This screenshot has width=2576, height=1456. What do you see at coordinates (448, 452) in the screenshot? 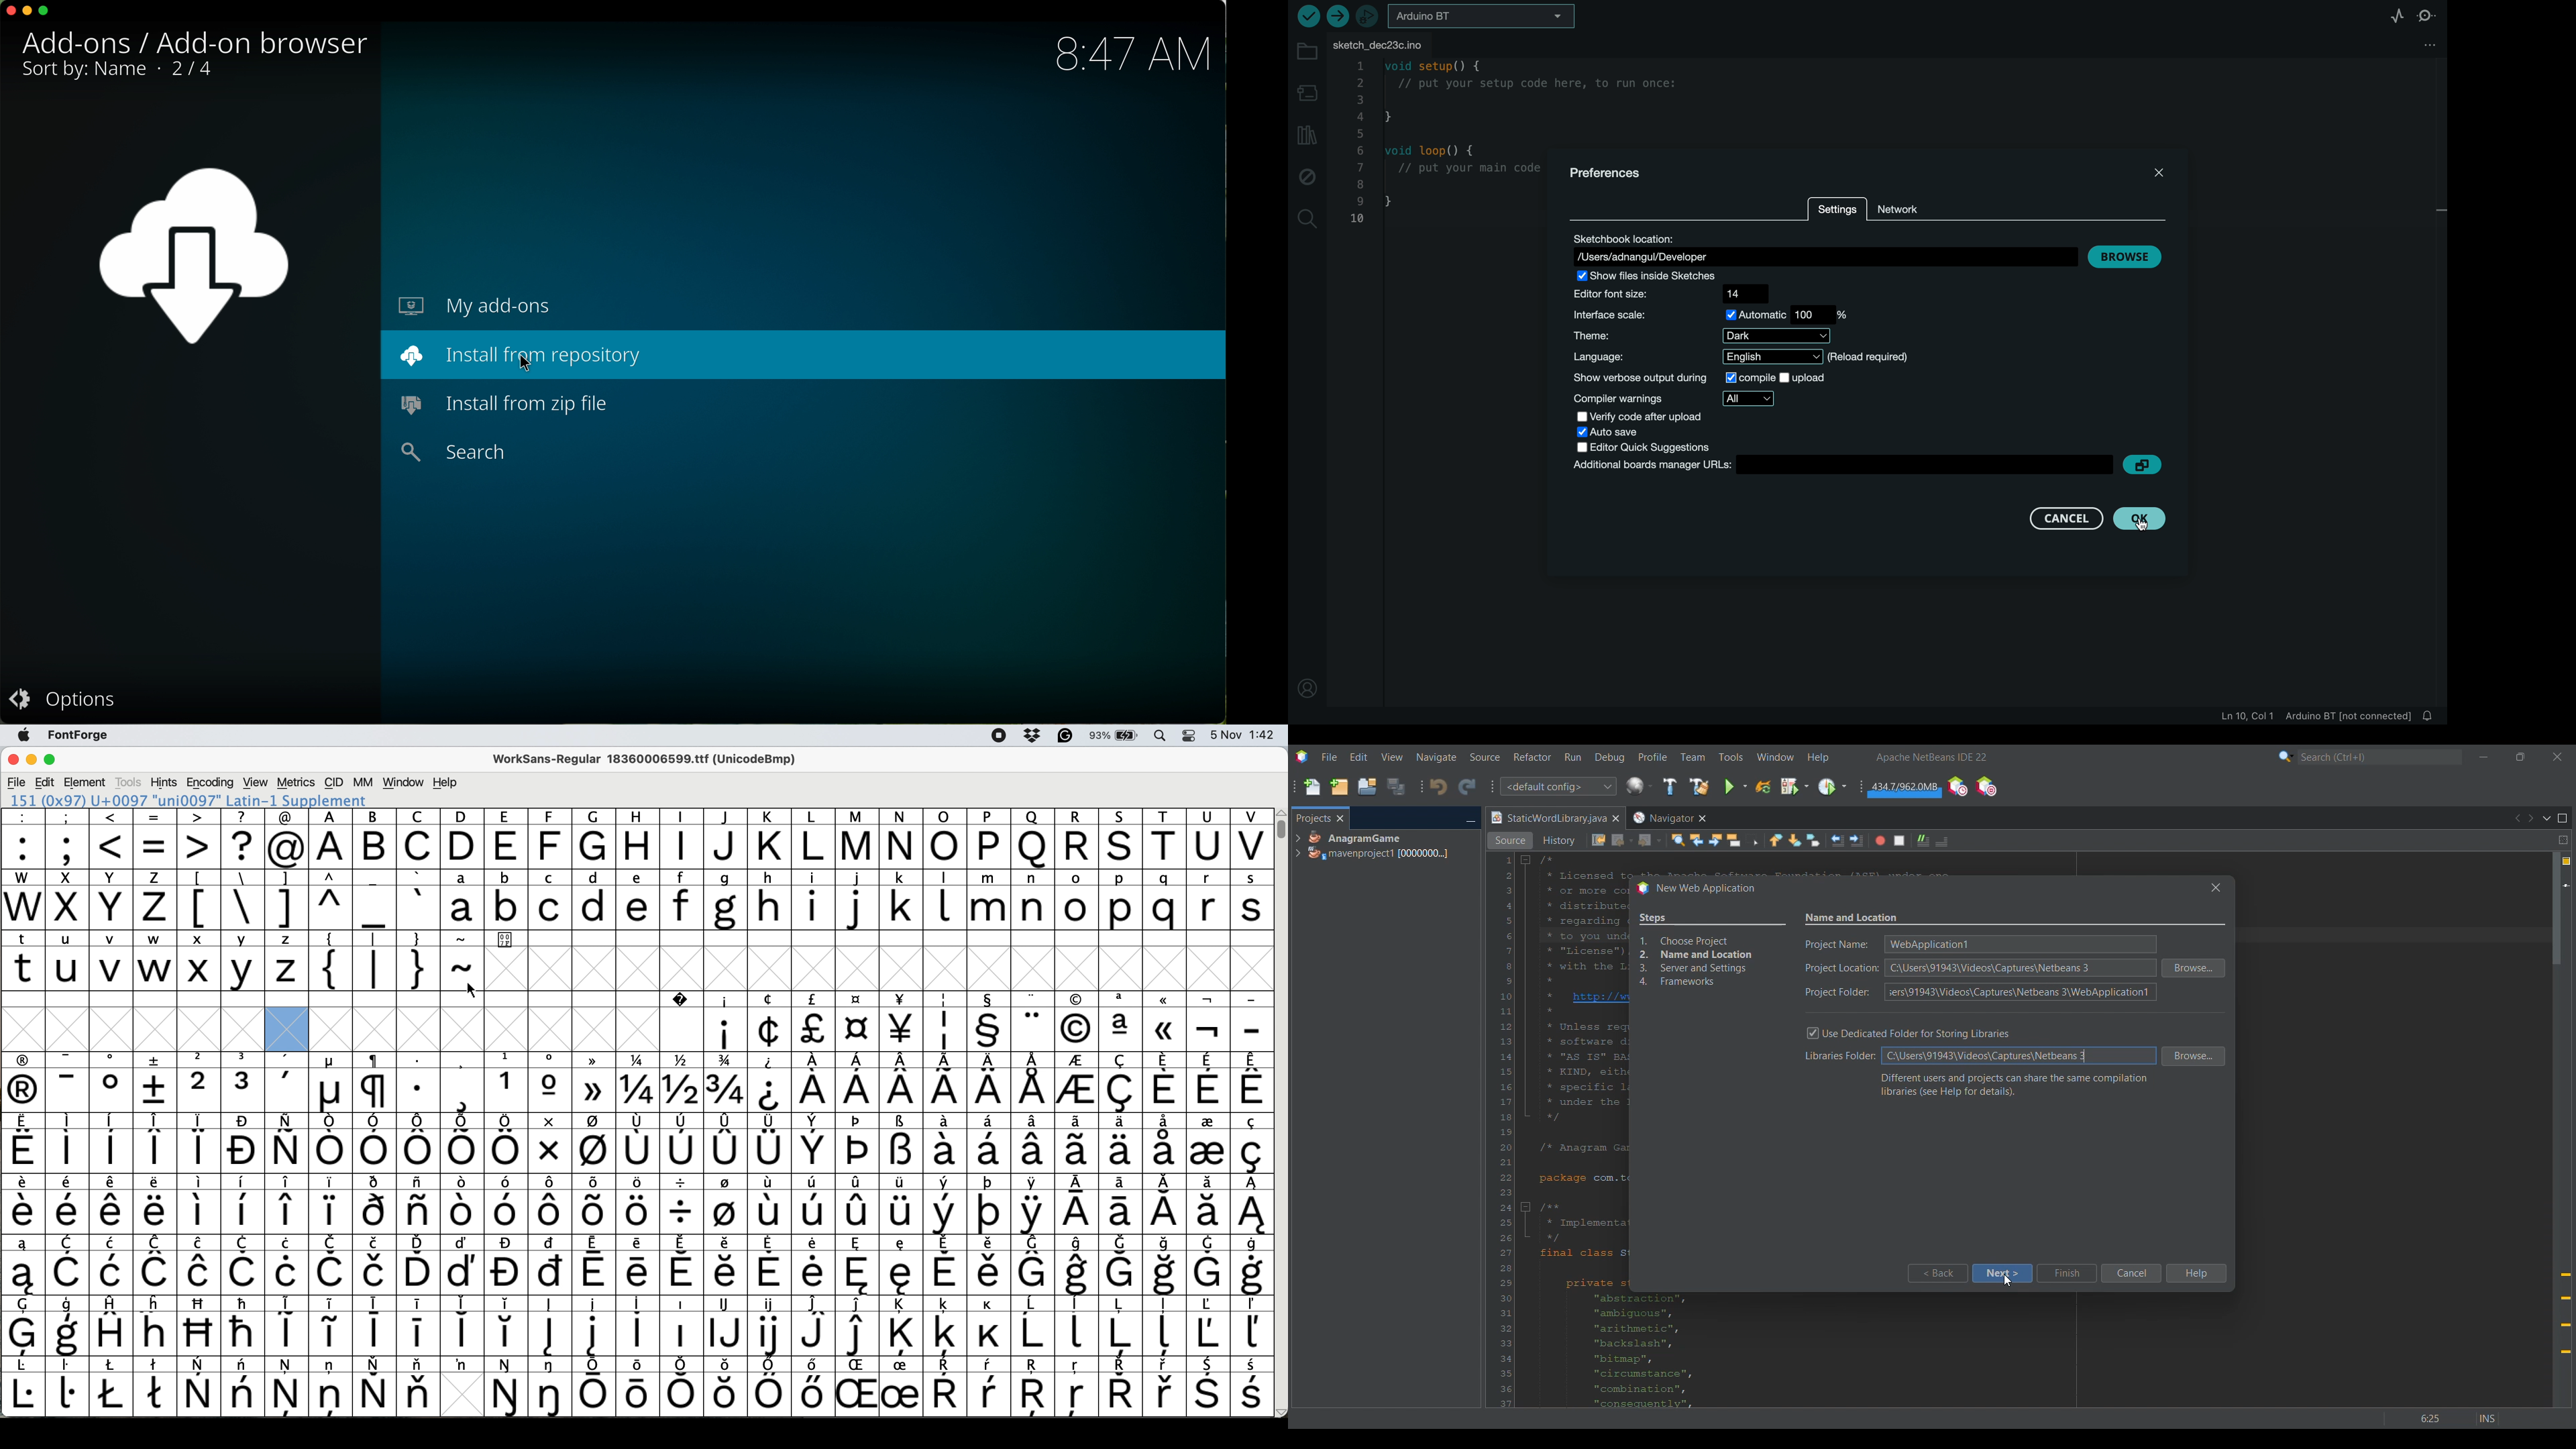
I see `search` at bounding box center [448, 452].